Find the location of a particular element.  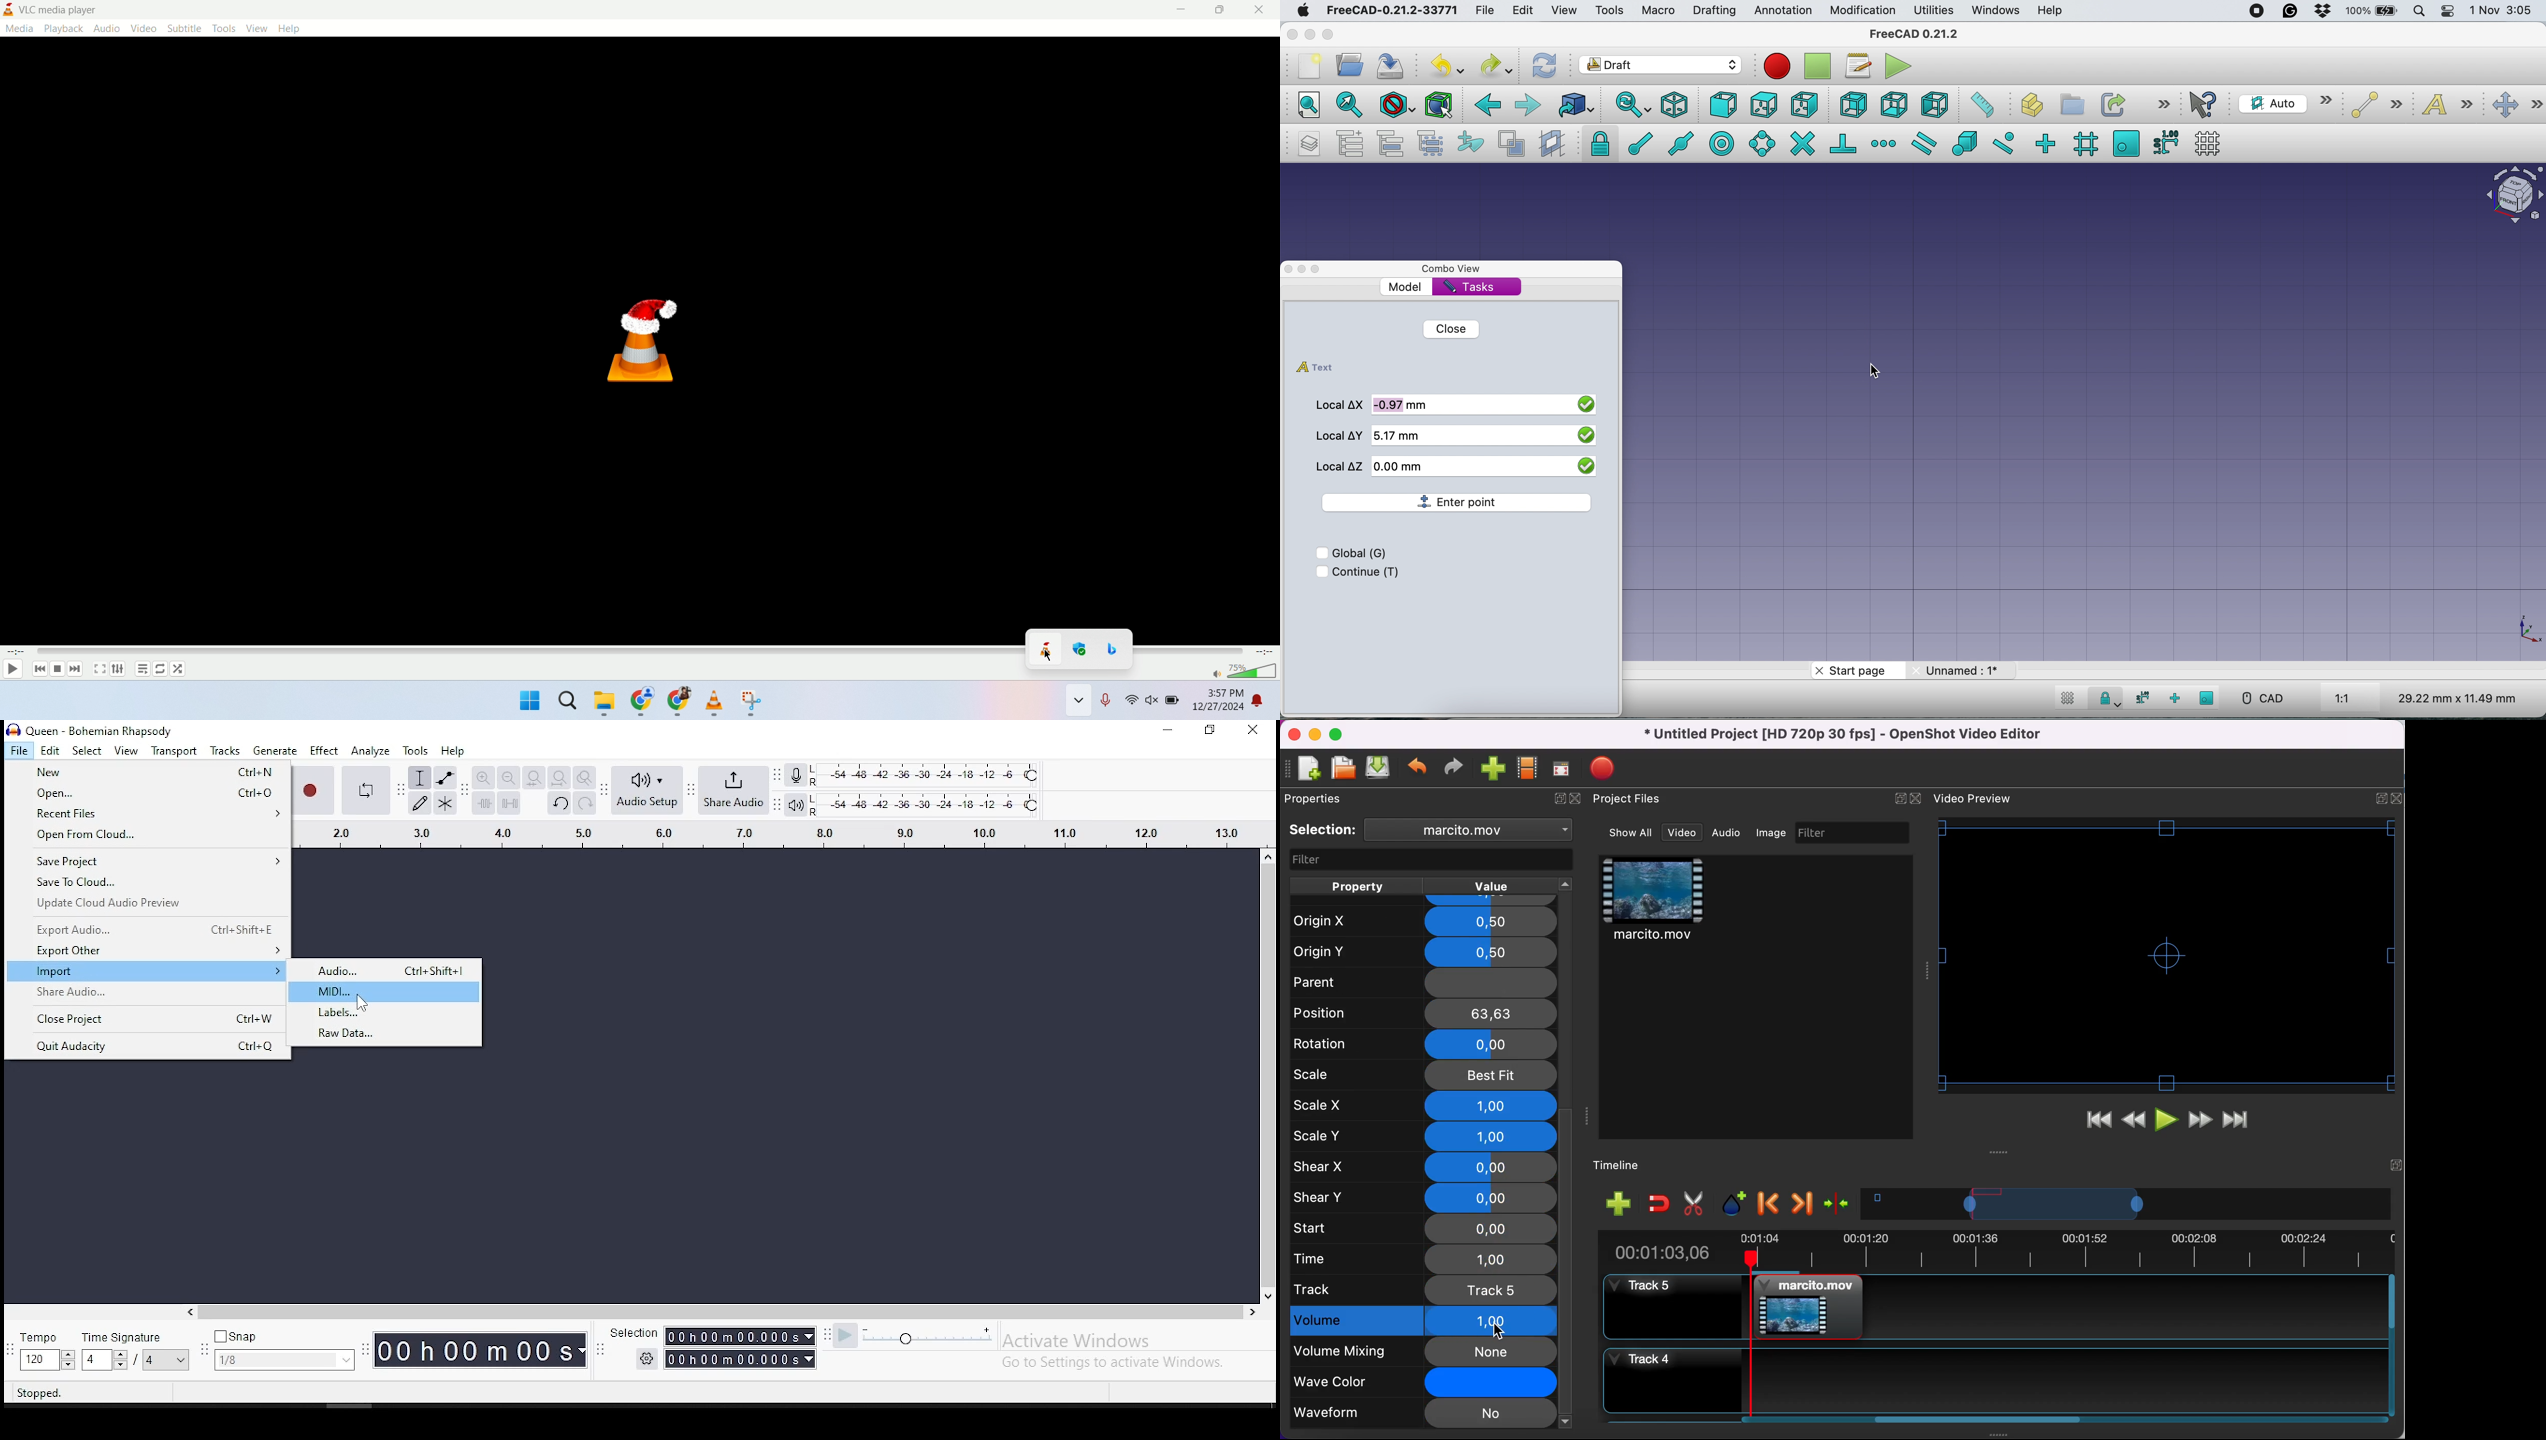

snap parallel is located at coordinates (1922, 142).